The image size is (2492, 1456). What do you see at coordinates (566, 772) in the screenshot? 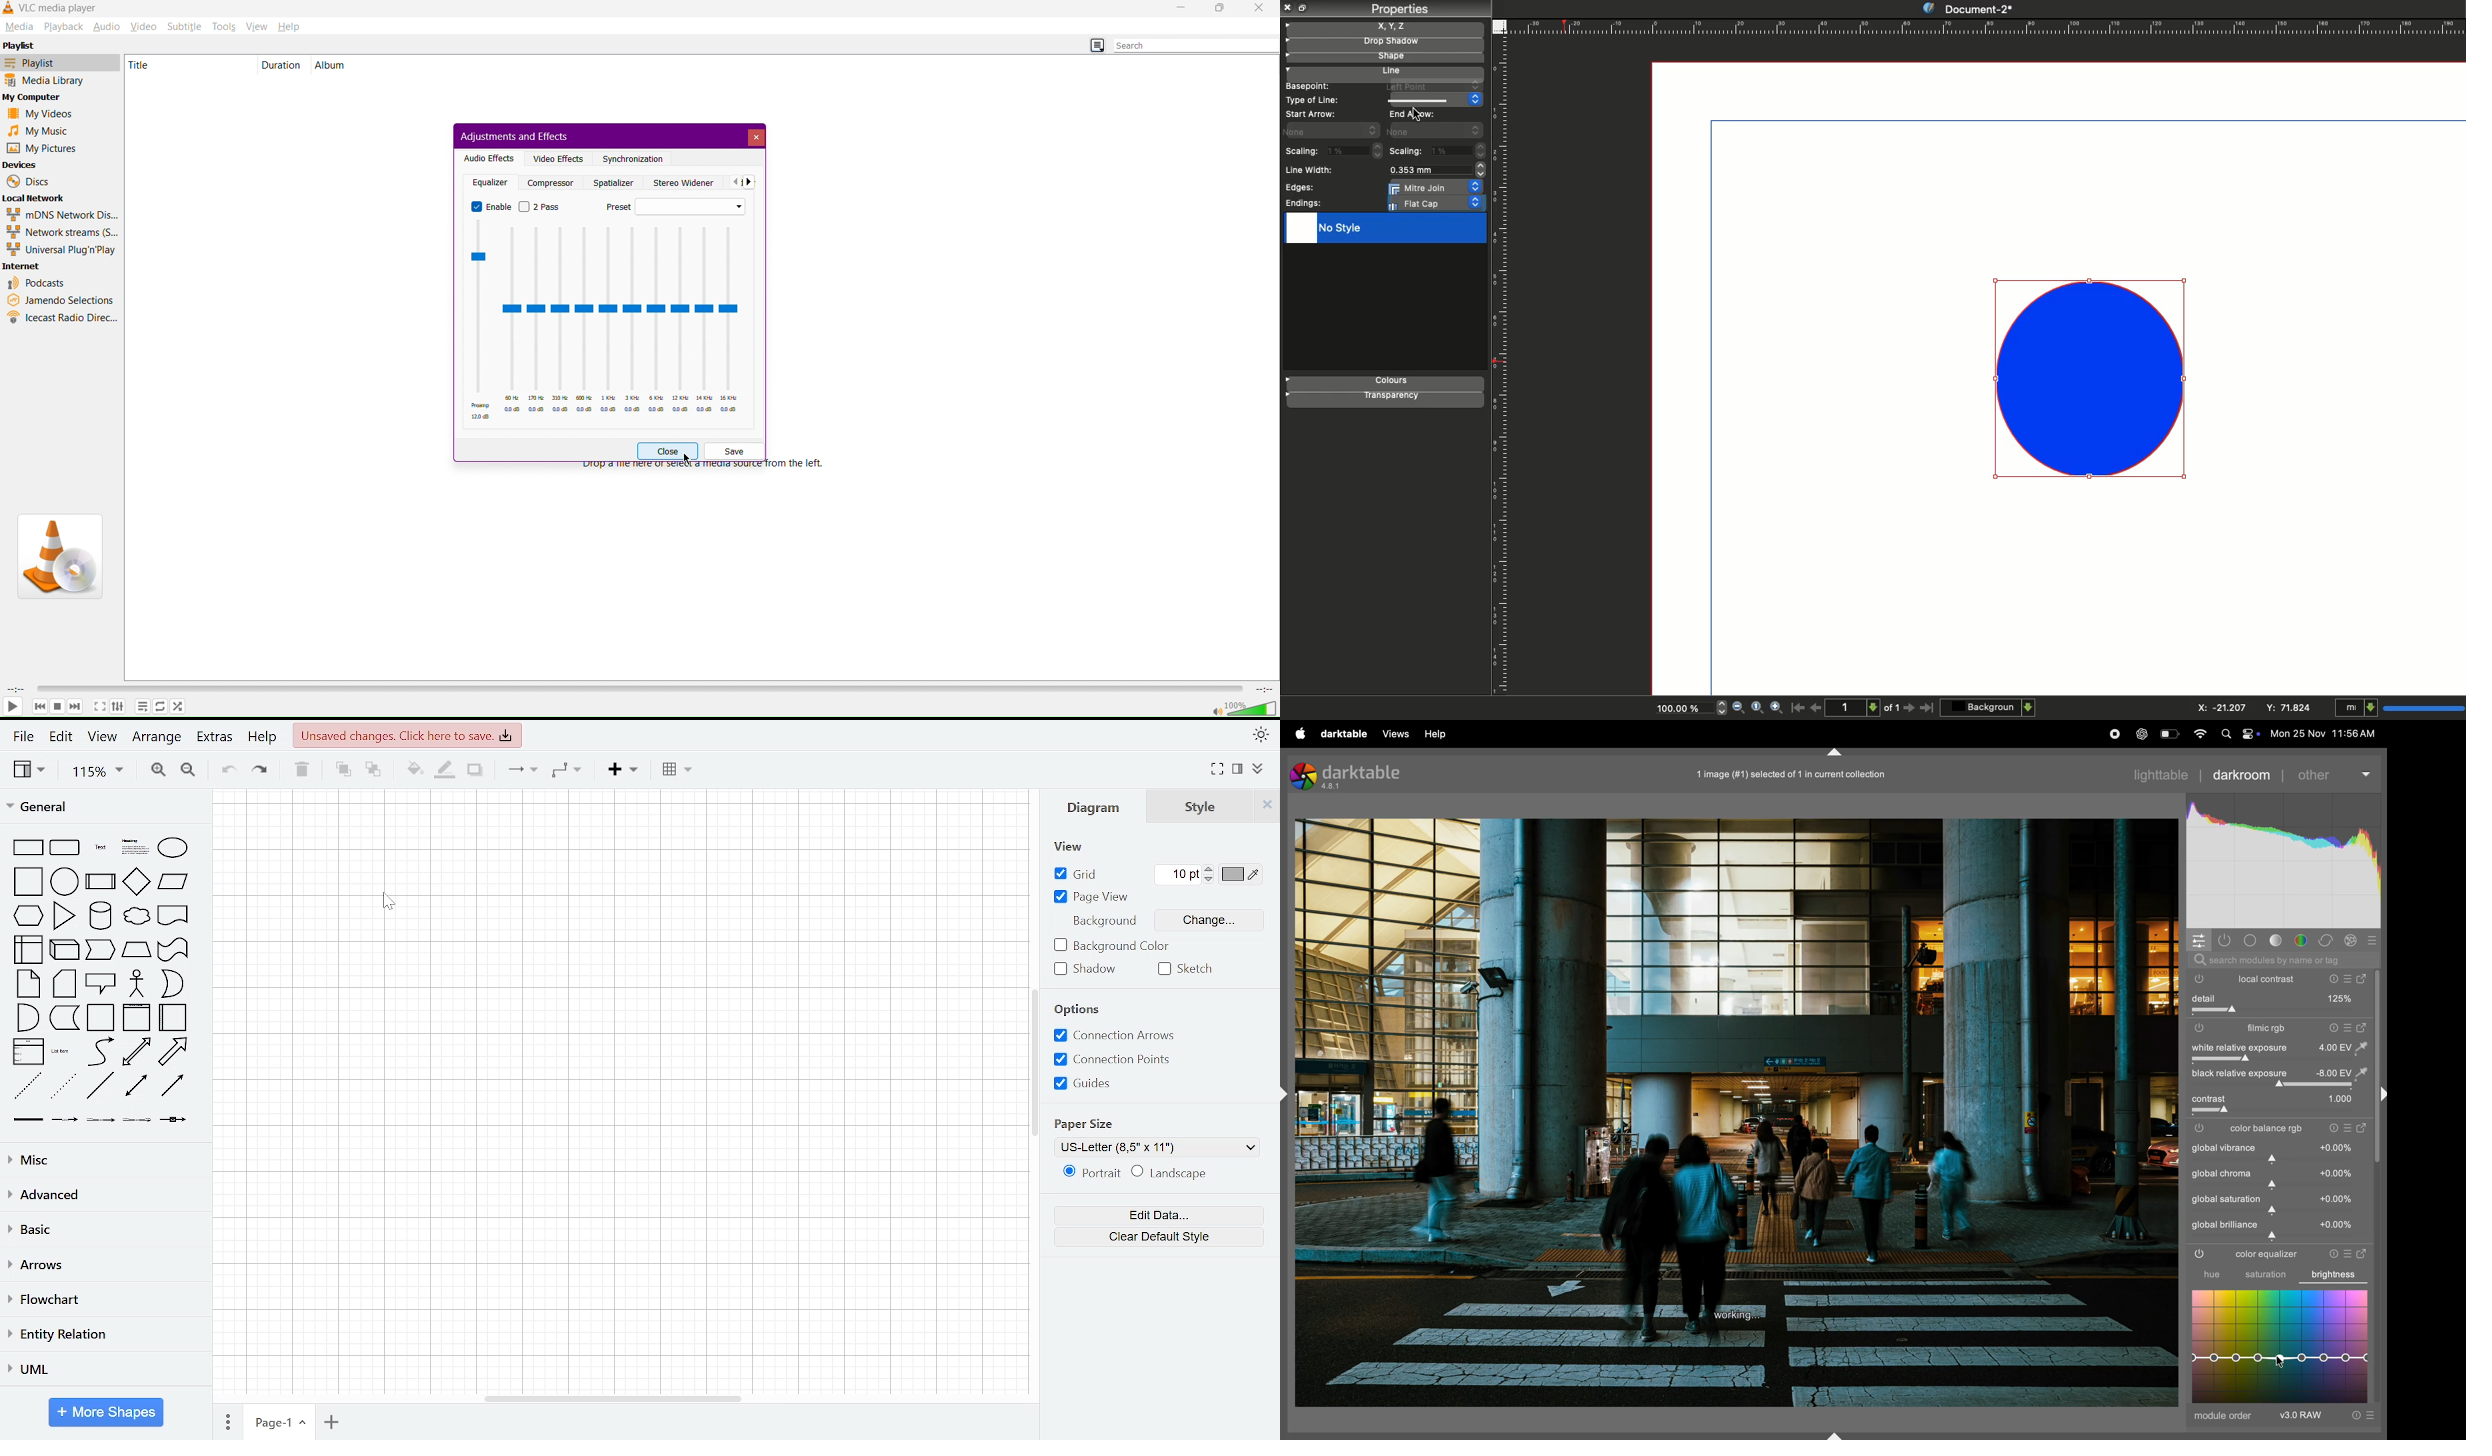
I see `waypoints` at bounding box center [566, 772].